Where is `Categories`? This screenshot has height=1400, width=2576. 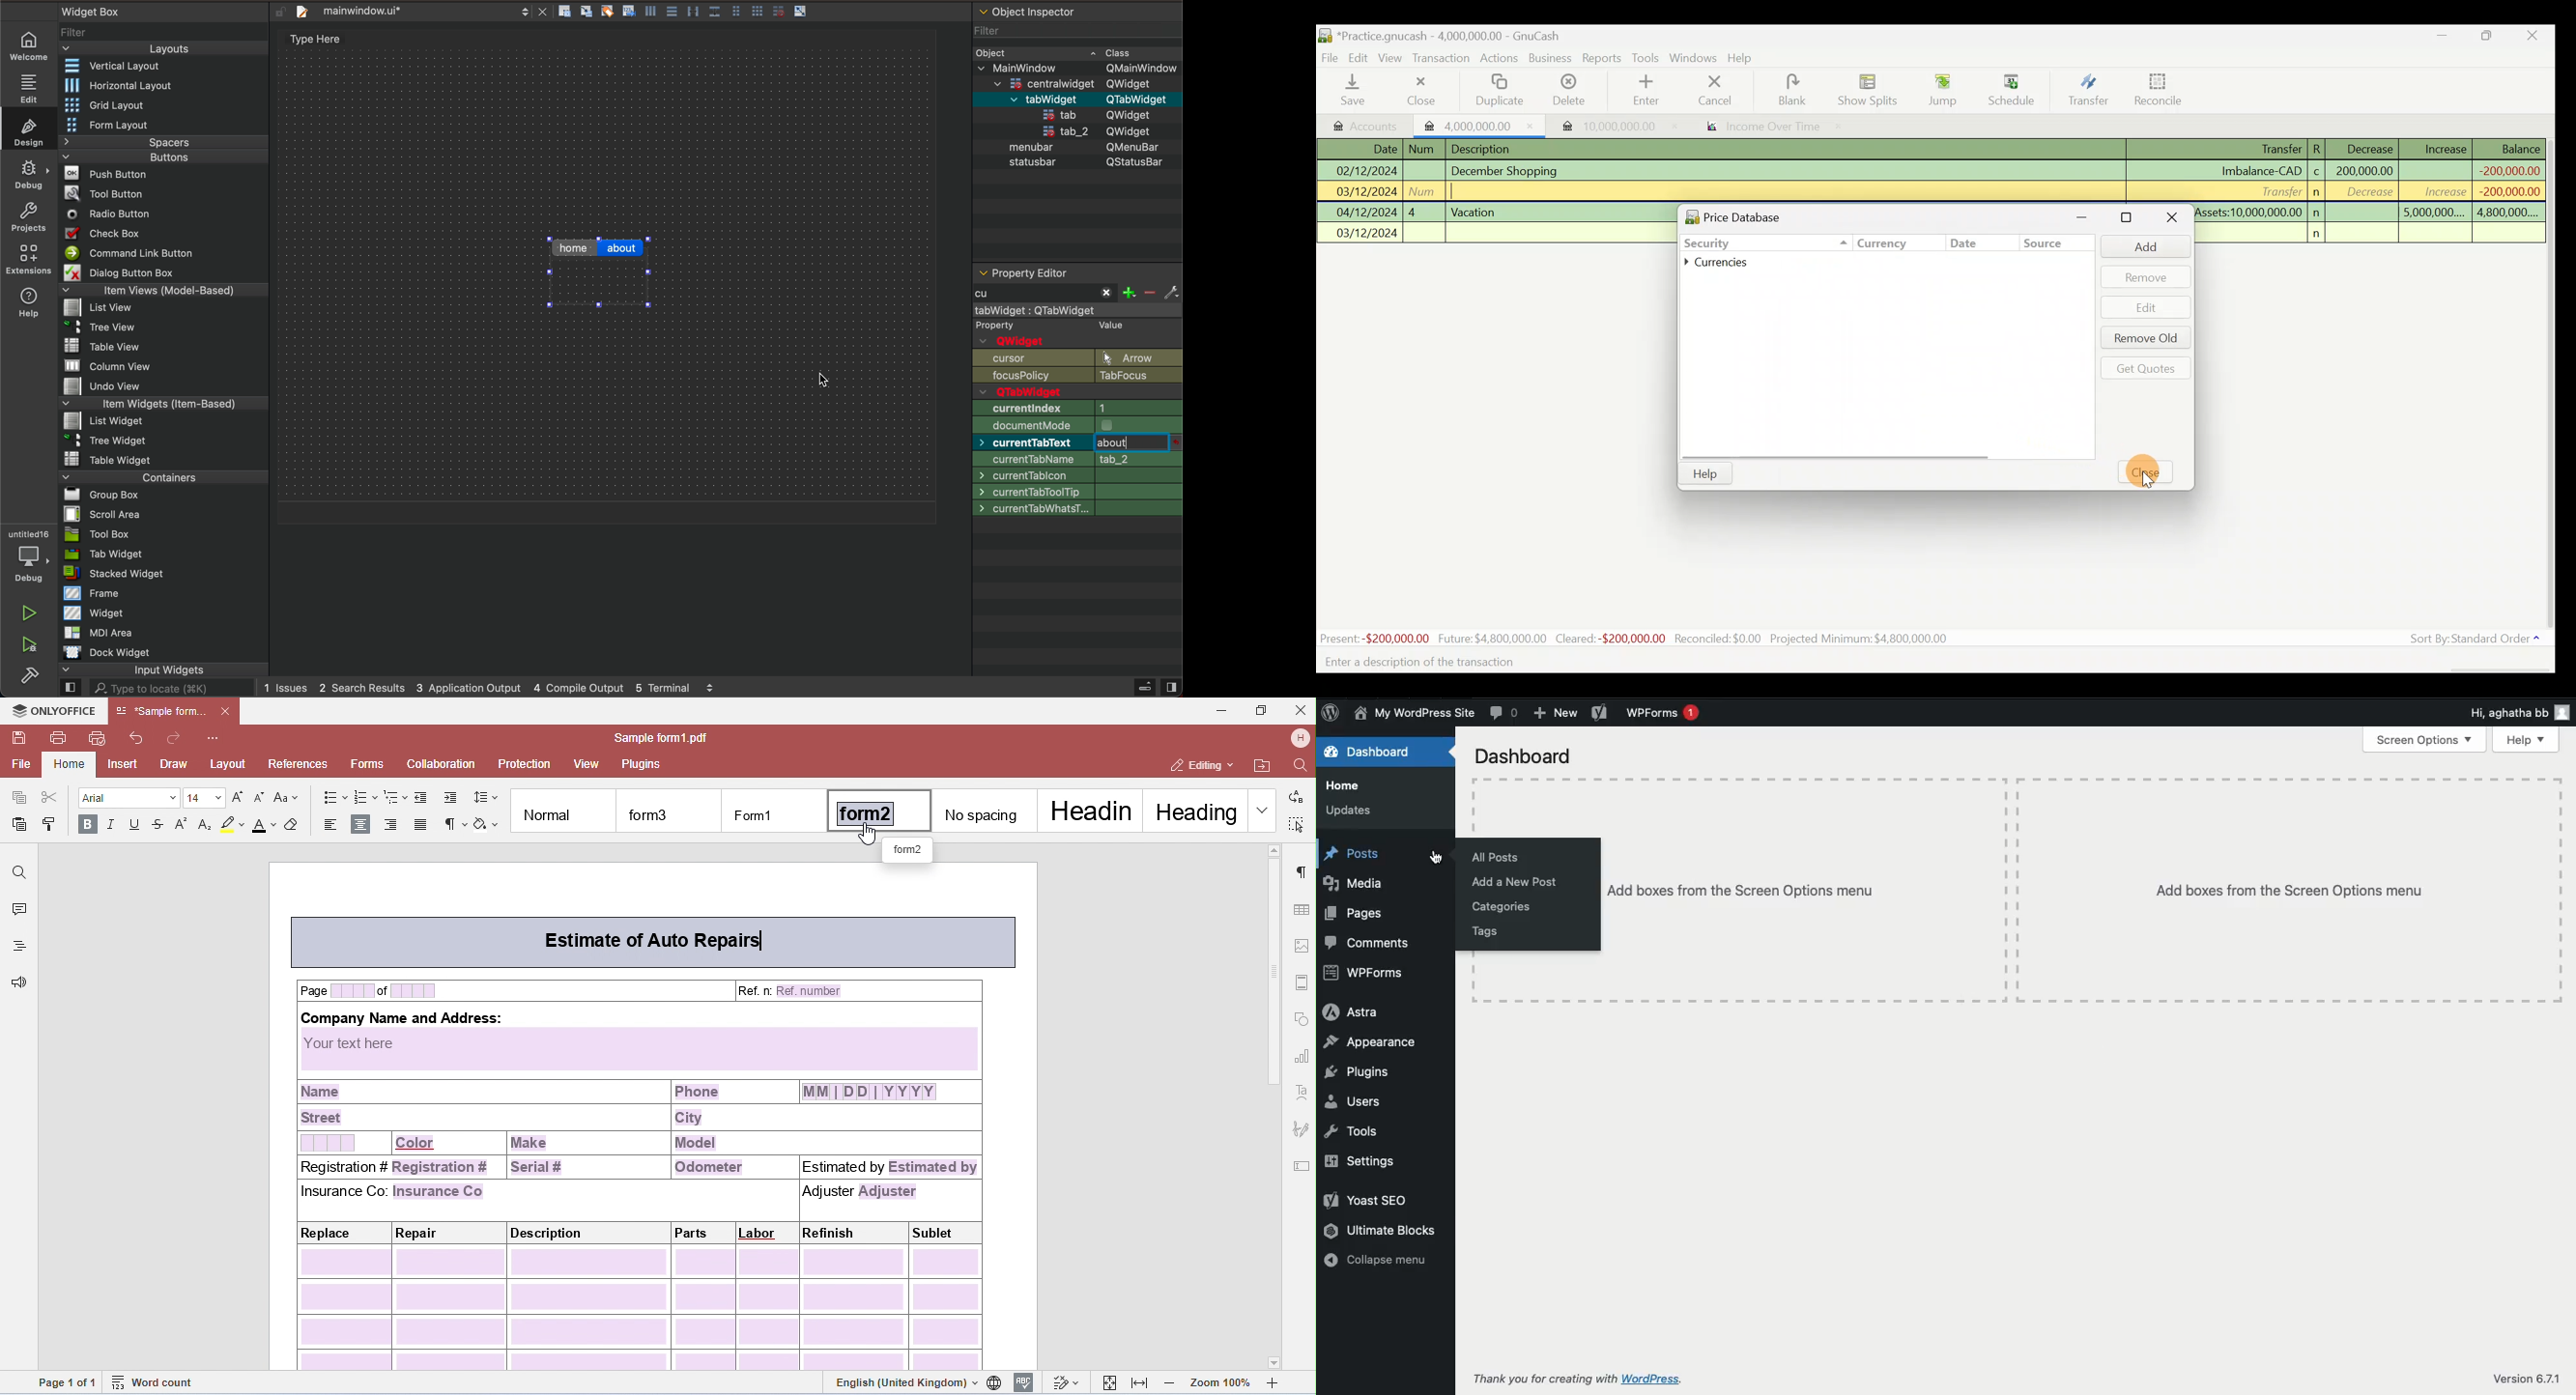
Categories is located at coordinates (1503, 907).